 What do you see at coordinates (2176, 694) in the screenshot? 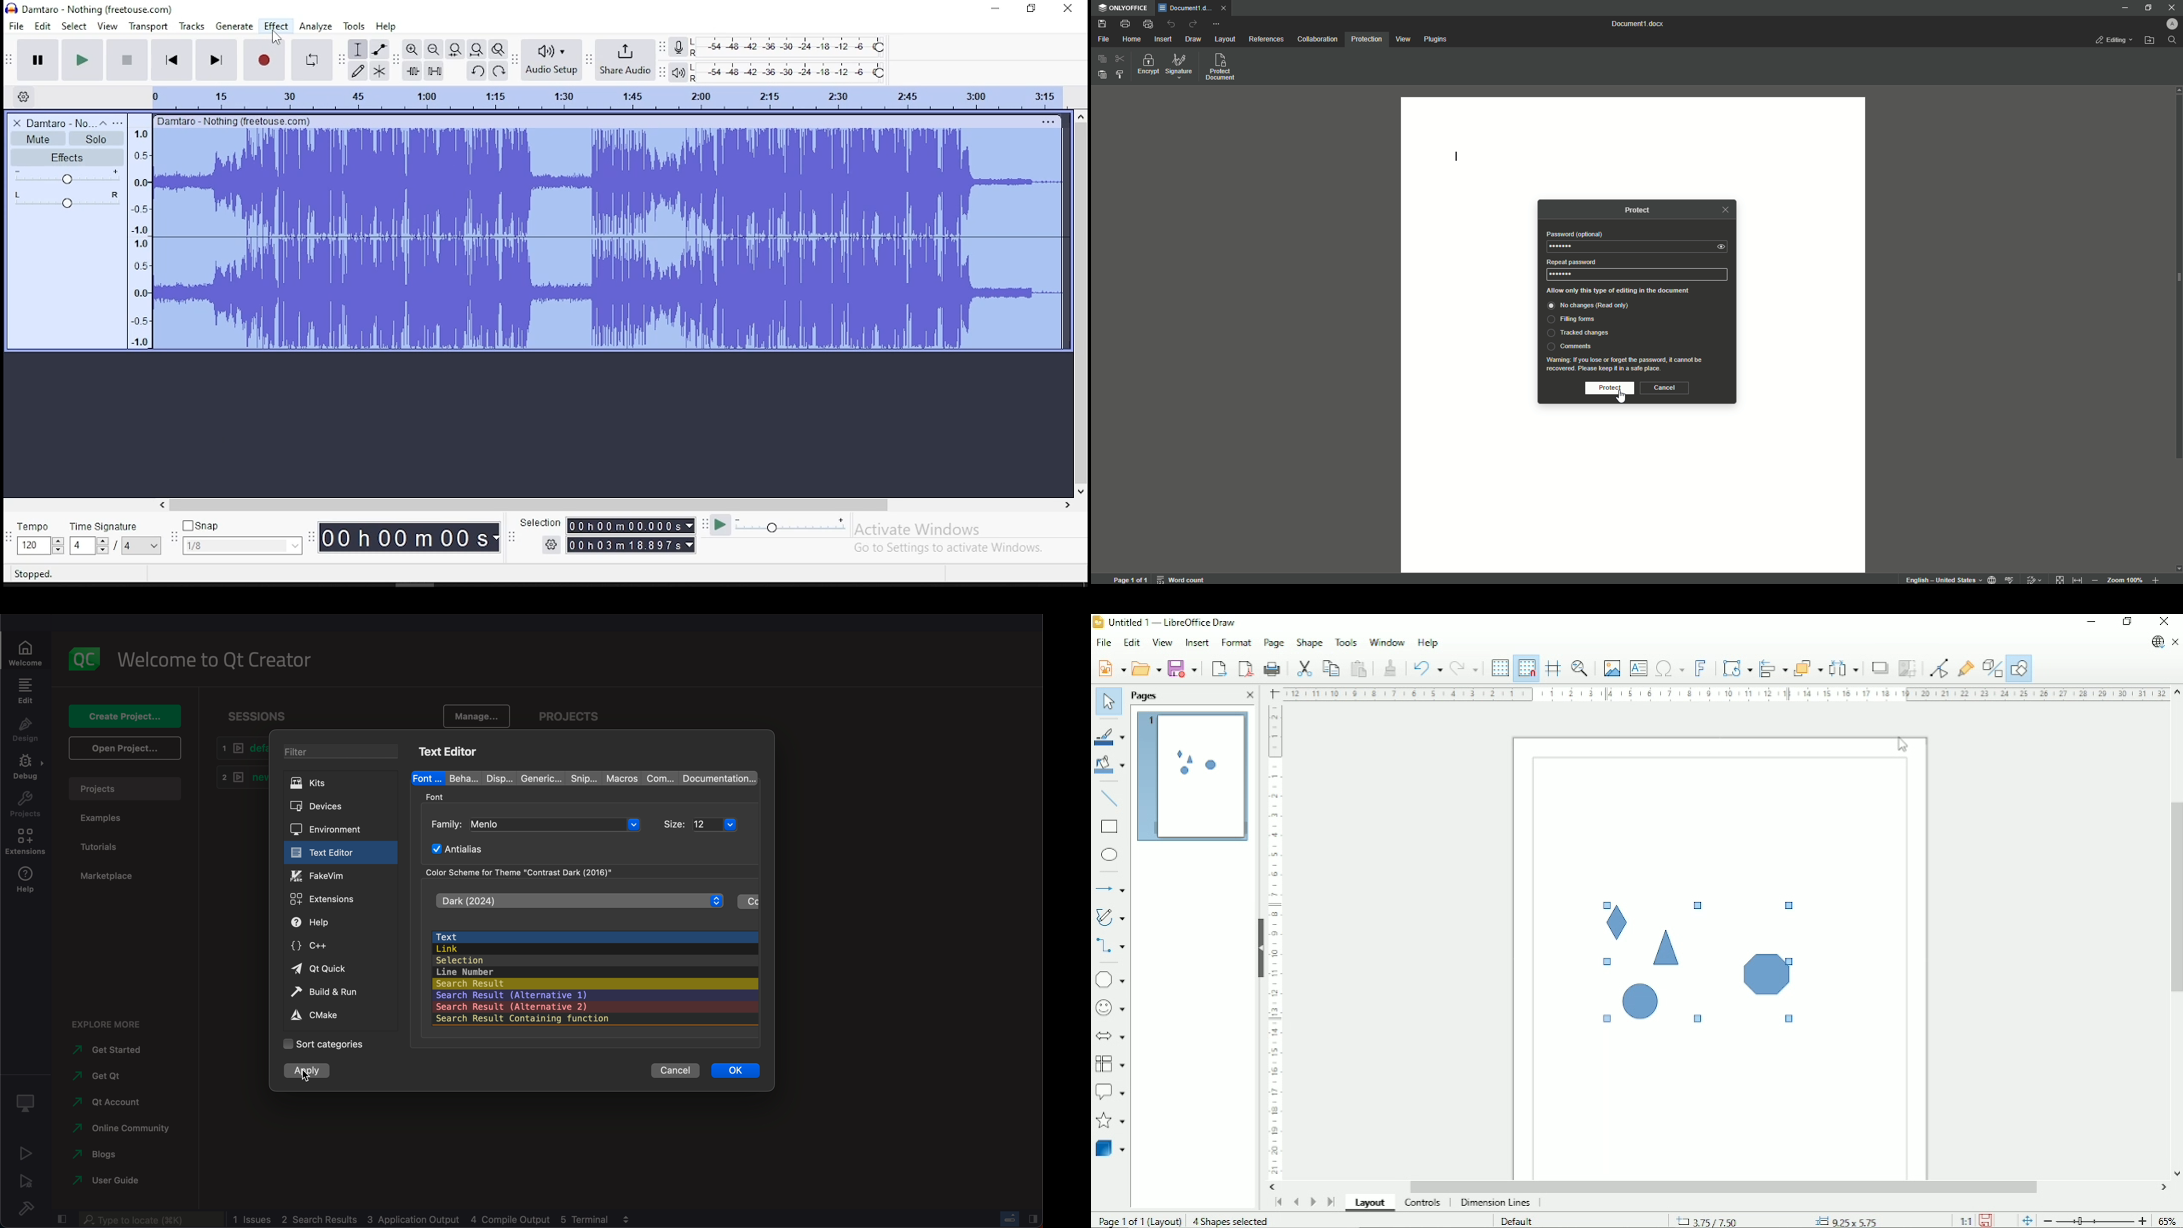
I see `Vertical scroll button` at bounding box center [2176, 694].